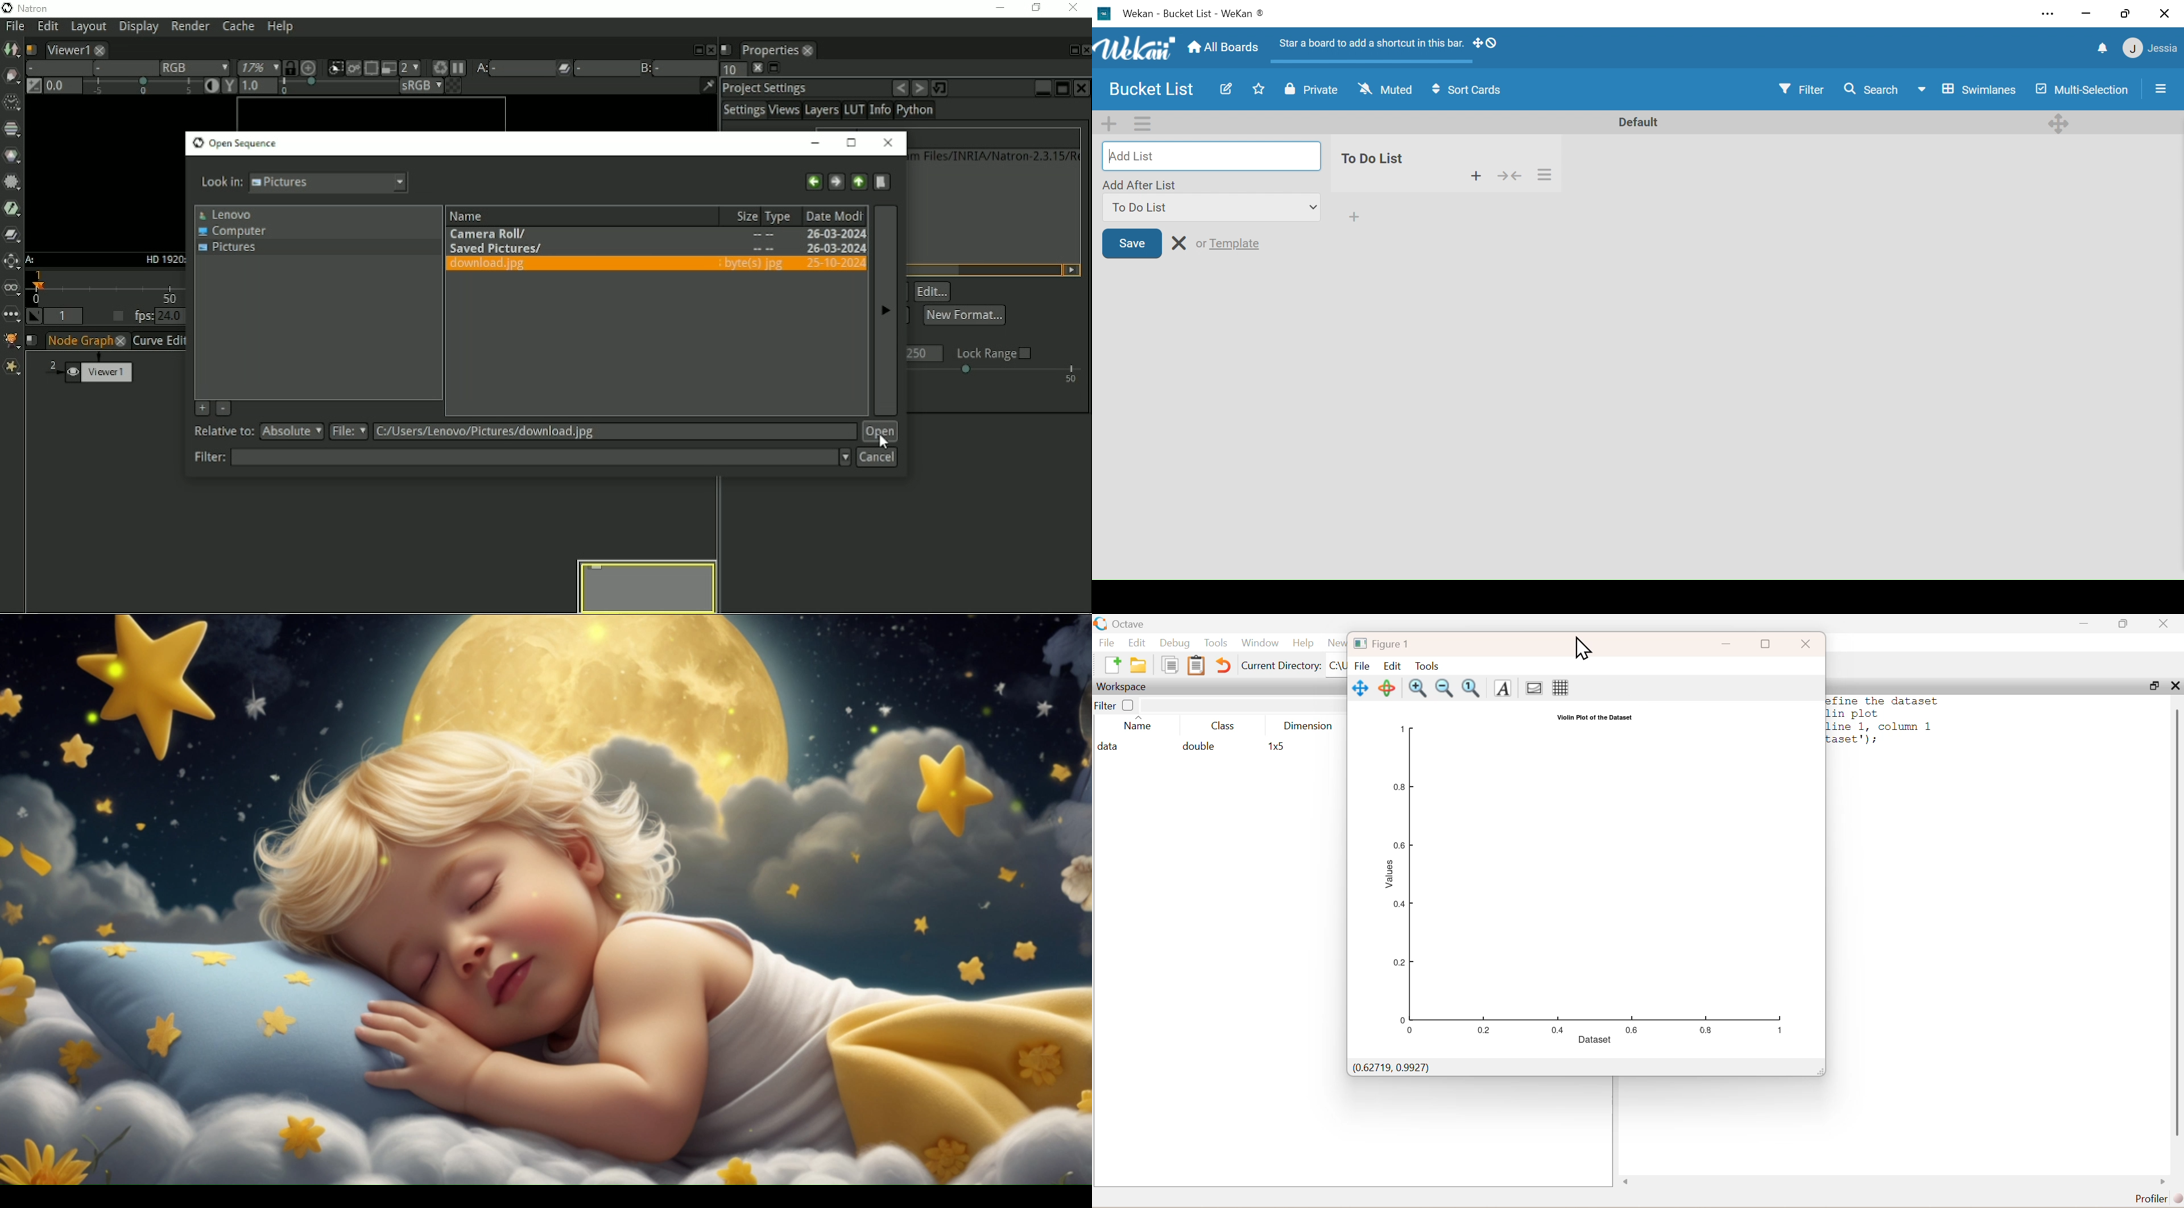 The width and height of the screenshot is (2184, 1232). What do you see at coordinates (2124, 623) in the screenshot?
I see `maximise` at bounding box center [2124, 623].